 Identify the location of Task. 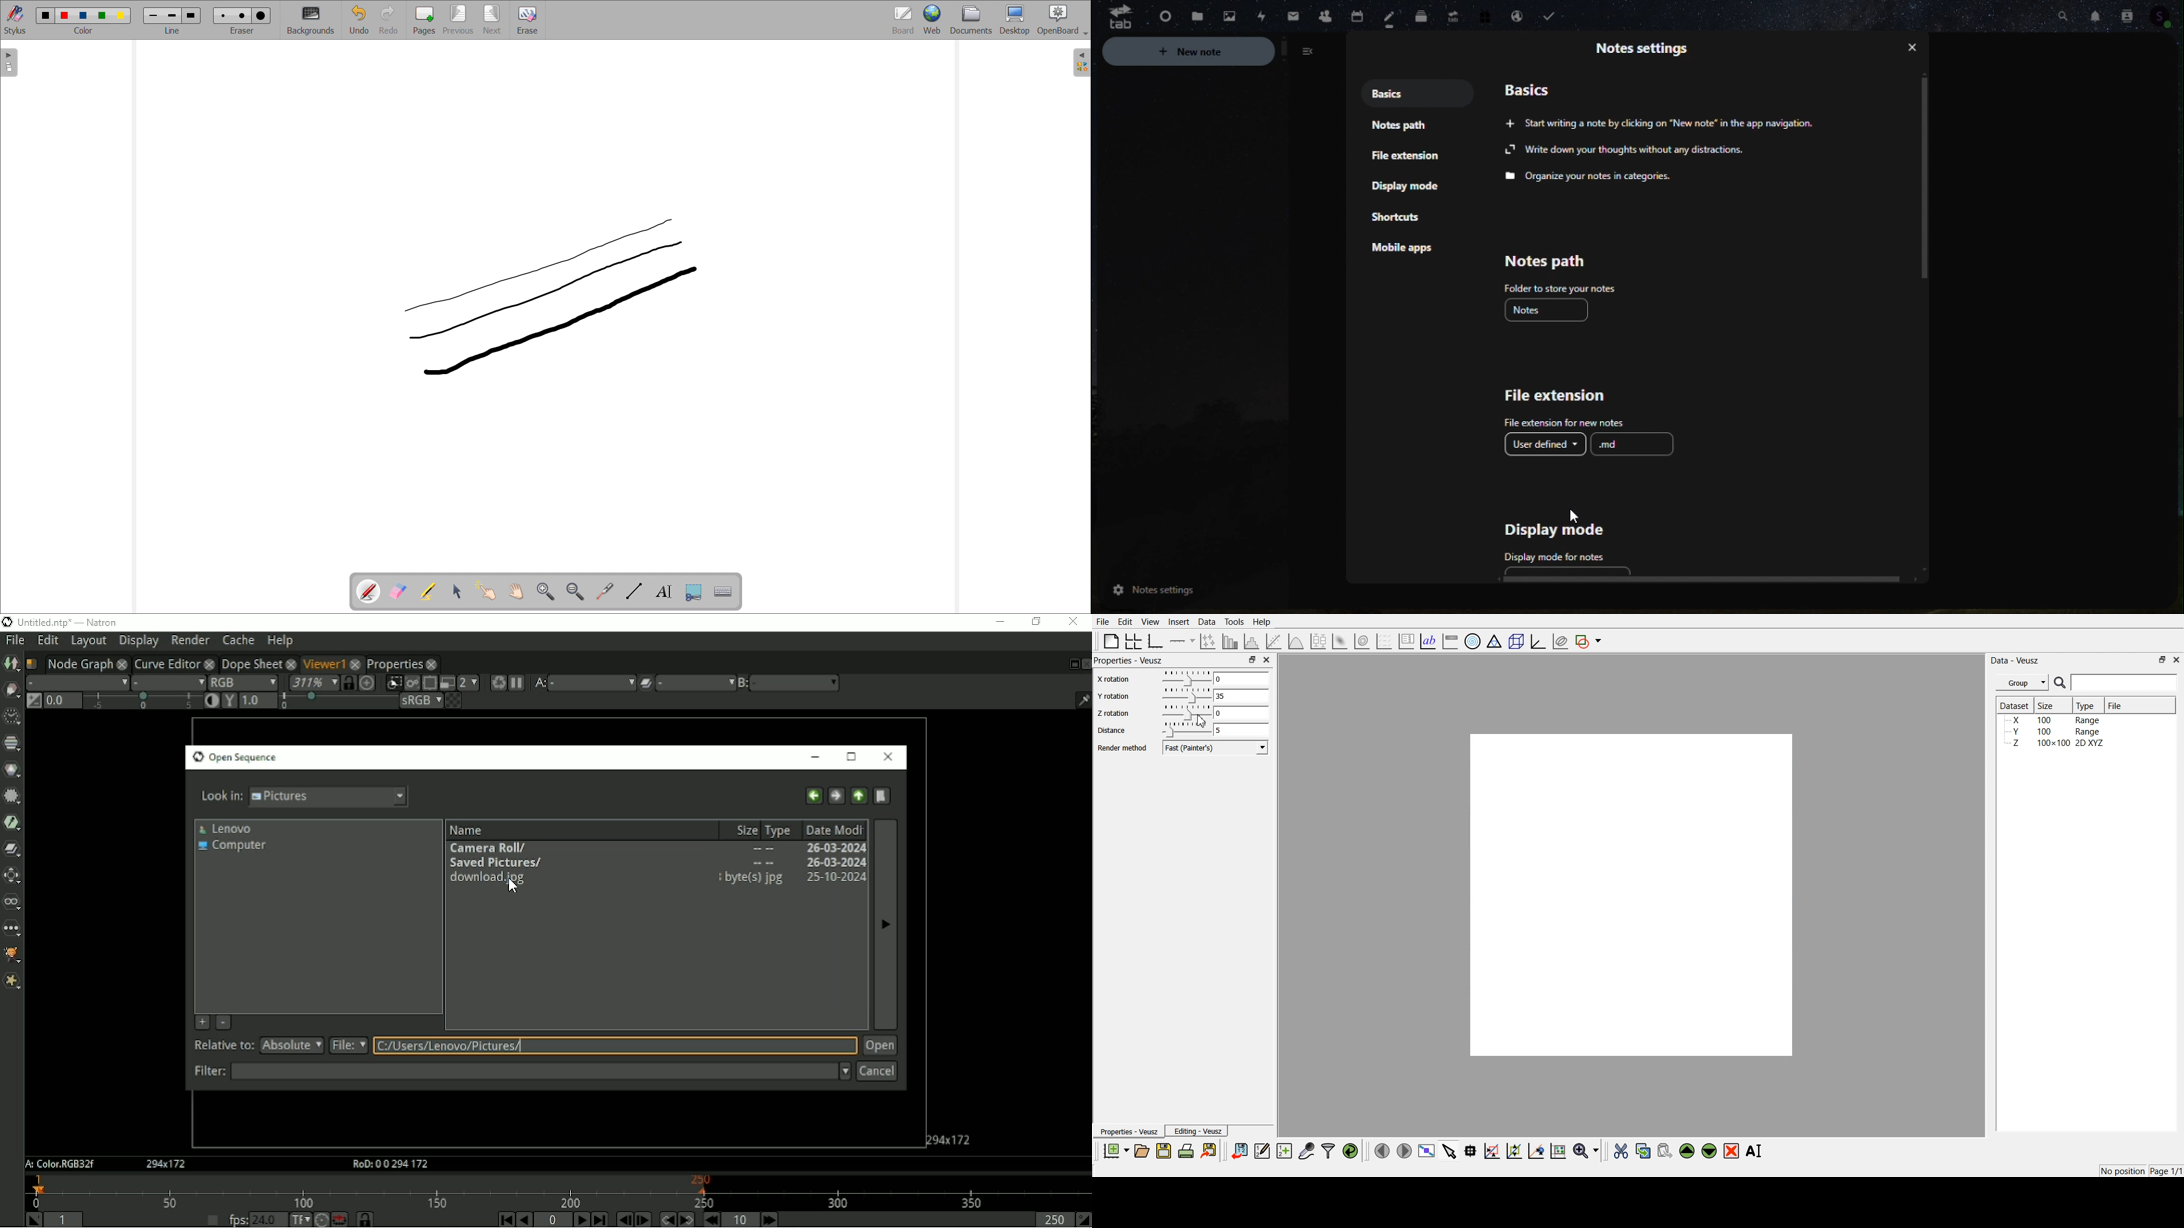
(1553, 16).